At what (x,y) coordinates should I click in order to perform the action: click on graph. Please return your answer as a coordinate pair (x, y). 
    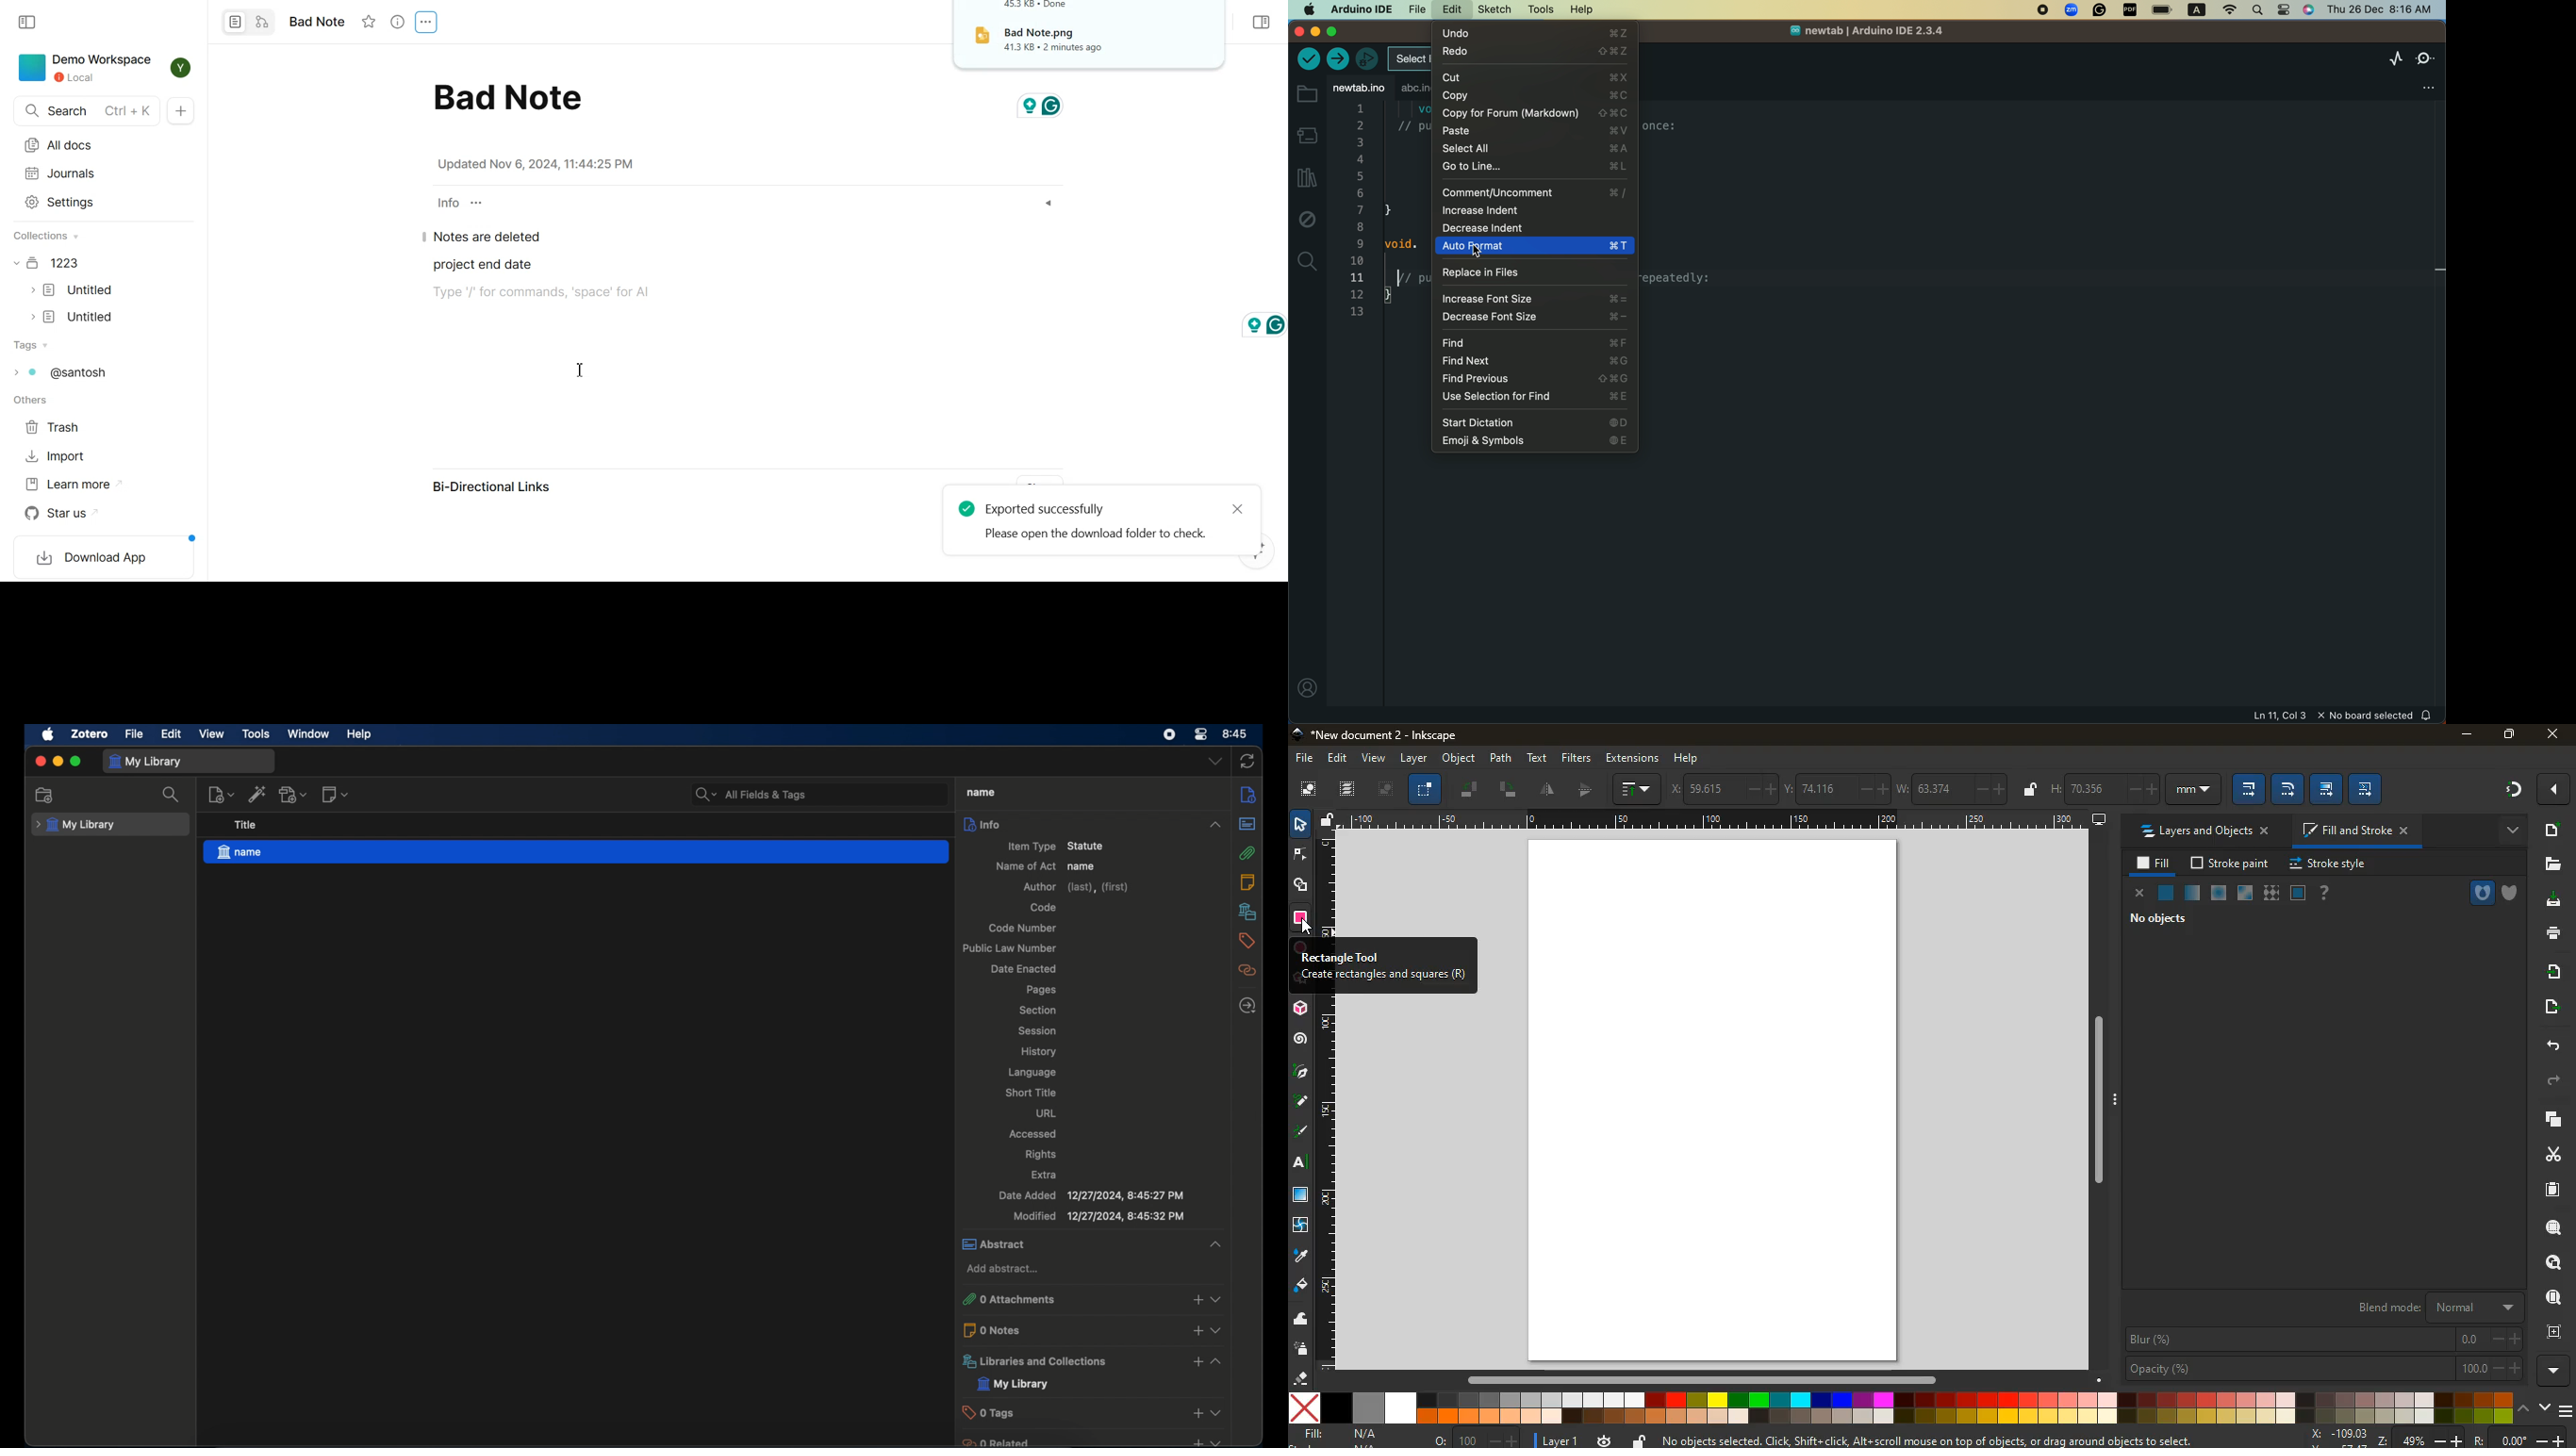
    Looking at the image, I should click on (1639, 789).